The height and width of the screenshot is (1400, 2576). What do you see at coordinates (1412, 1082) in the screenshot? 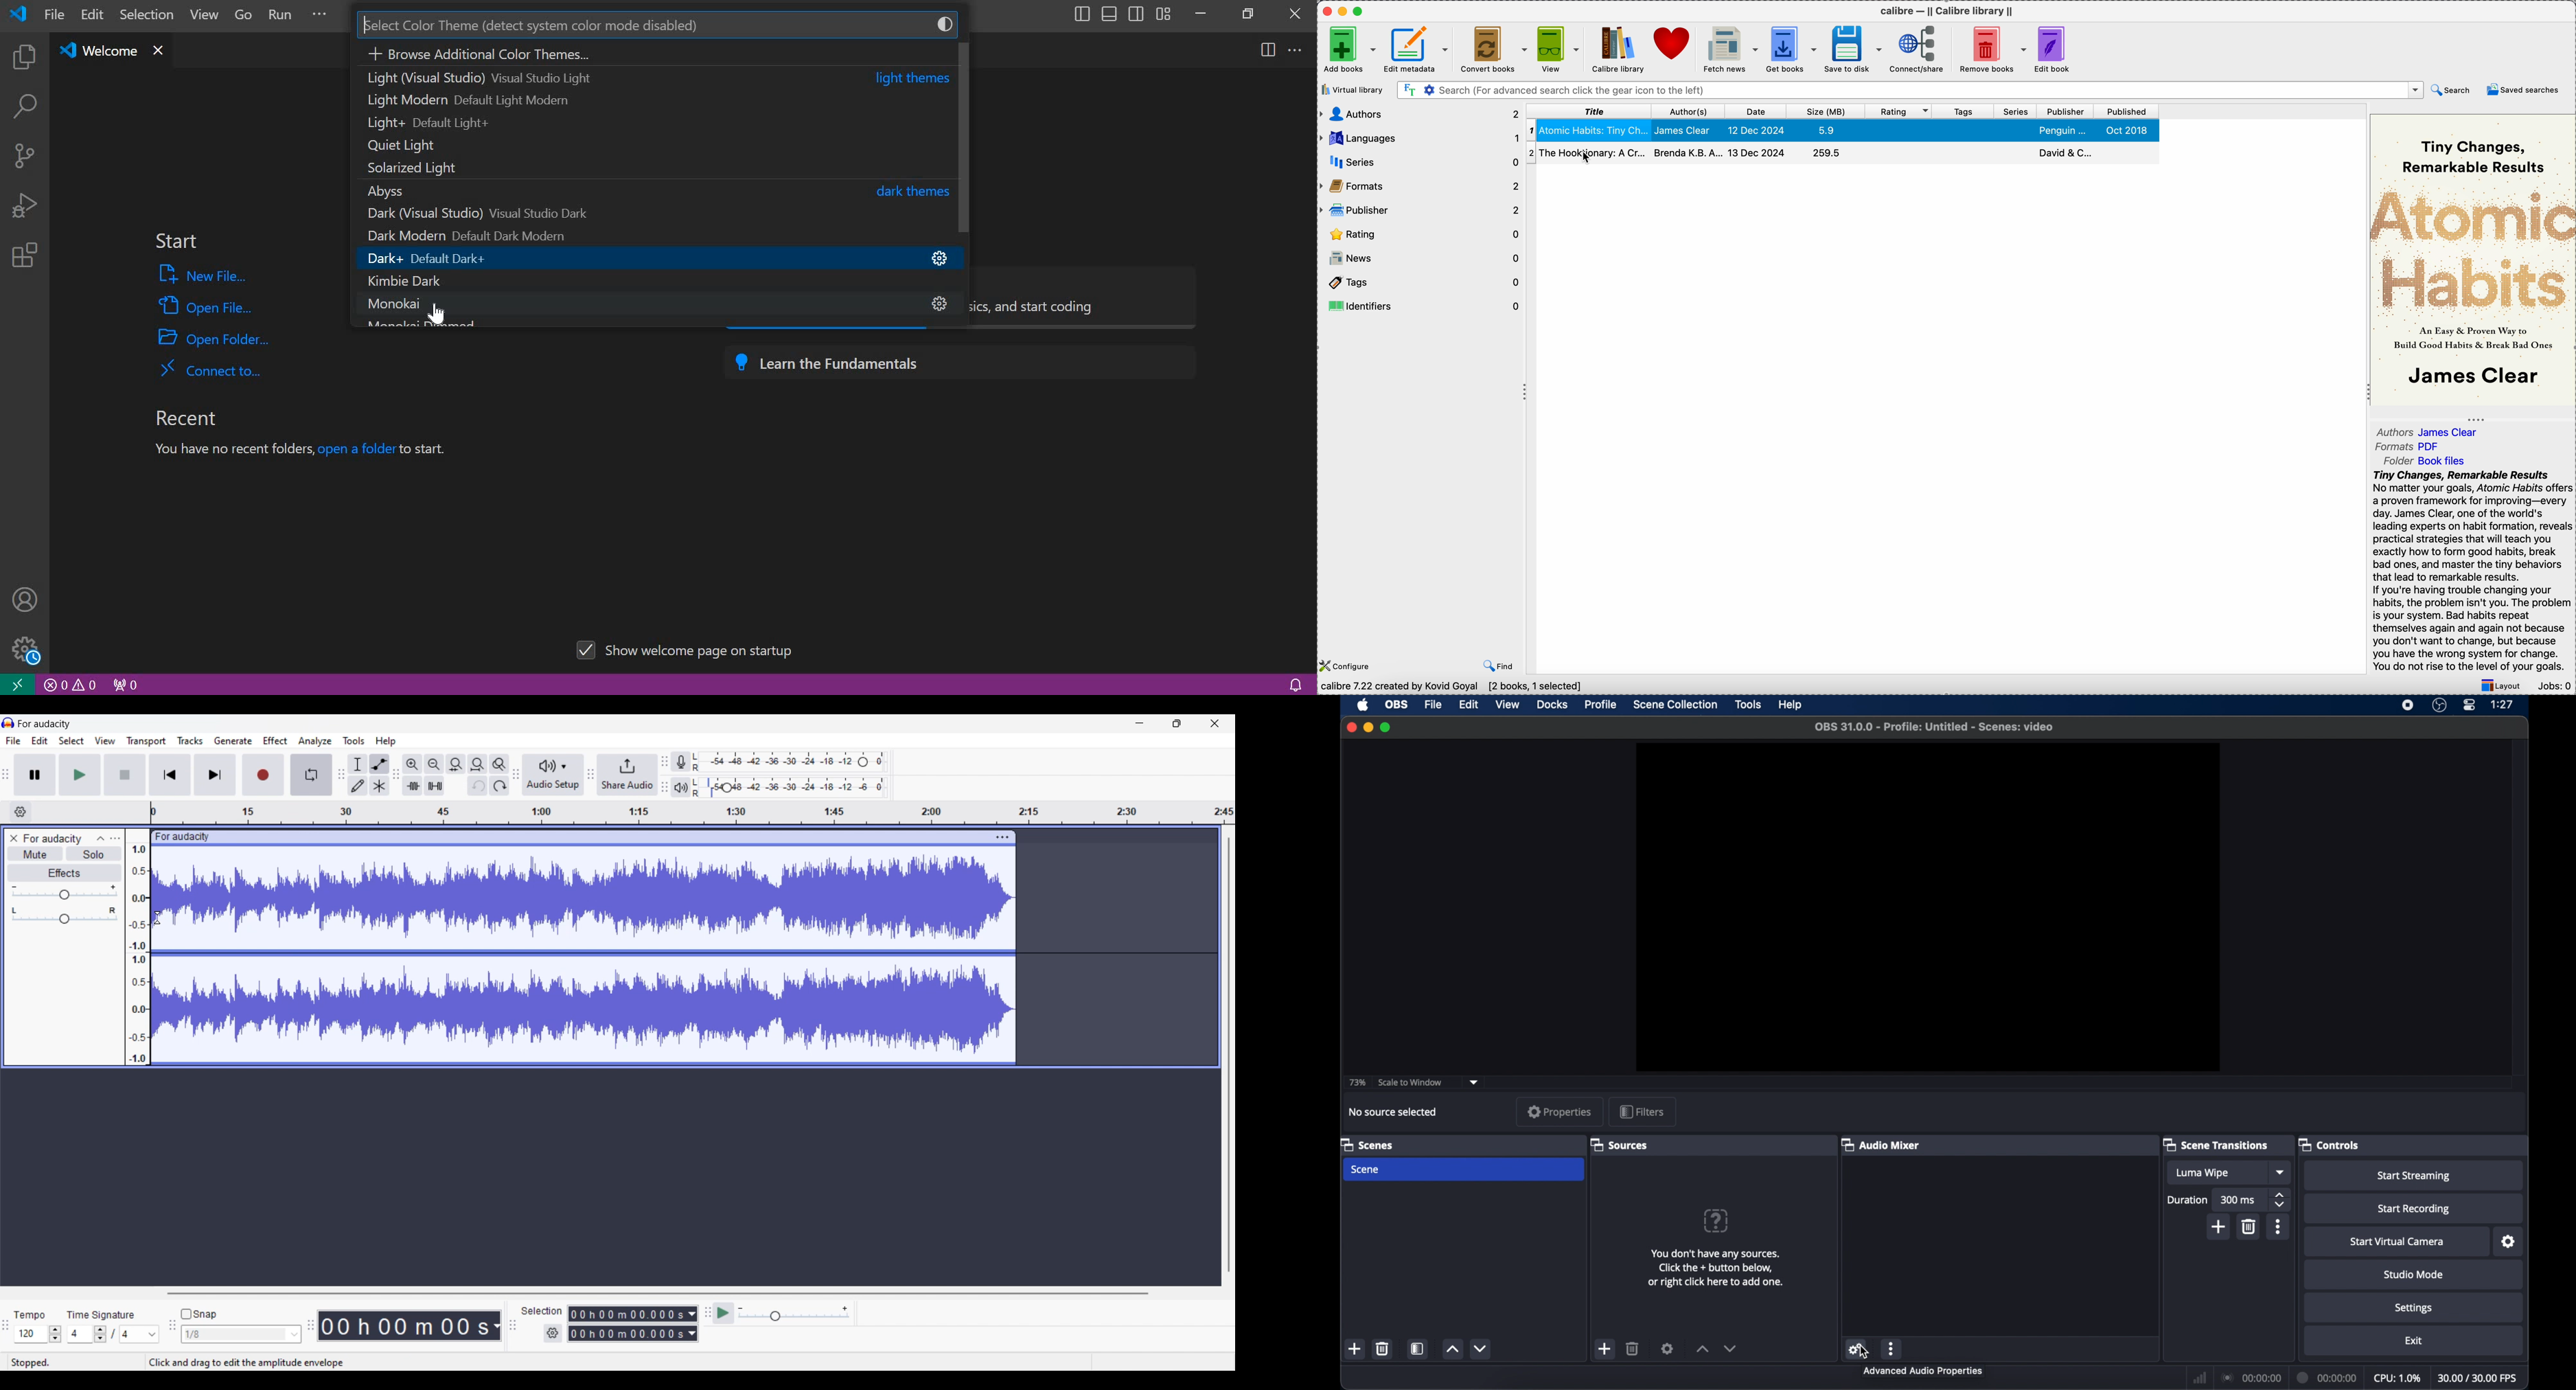
I see `scale to window` at bounding box center [1412, 1082].